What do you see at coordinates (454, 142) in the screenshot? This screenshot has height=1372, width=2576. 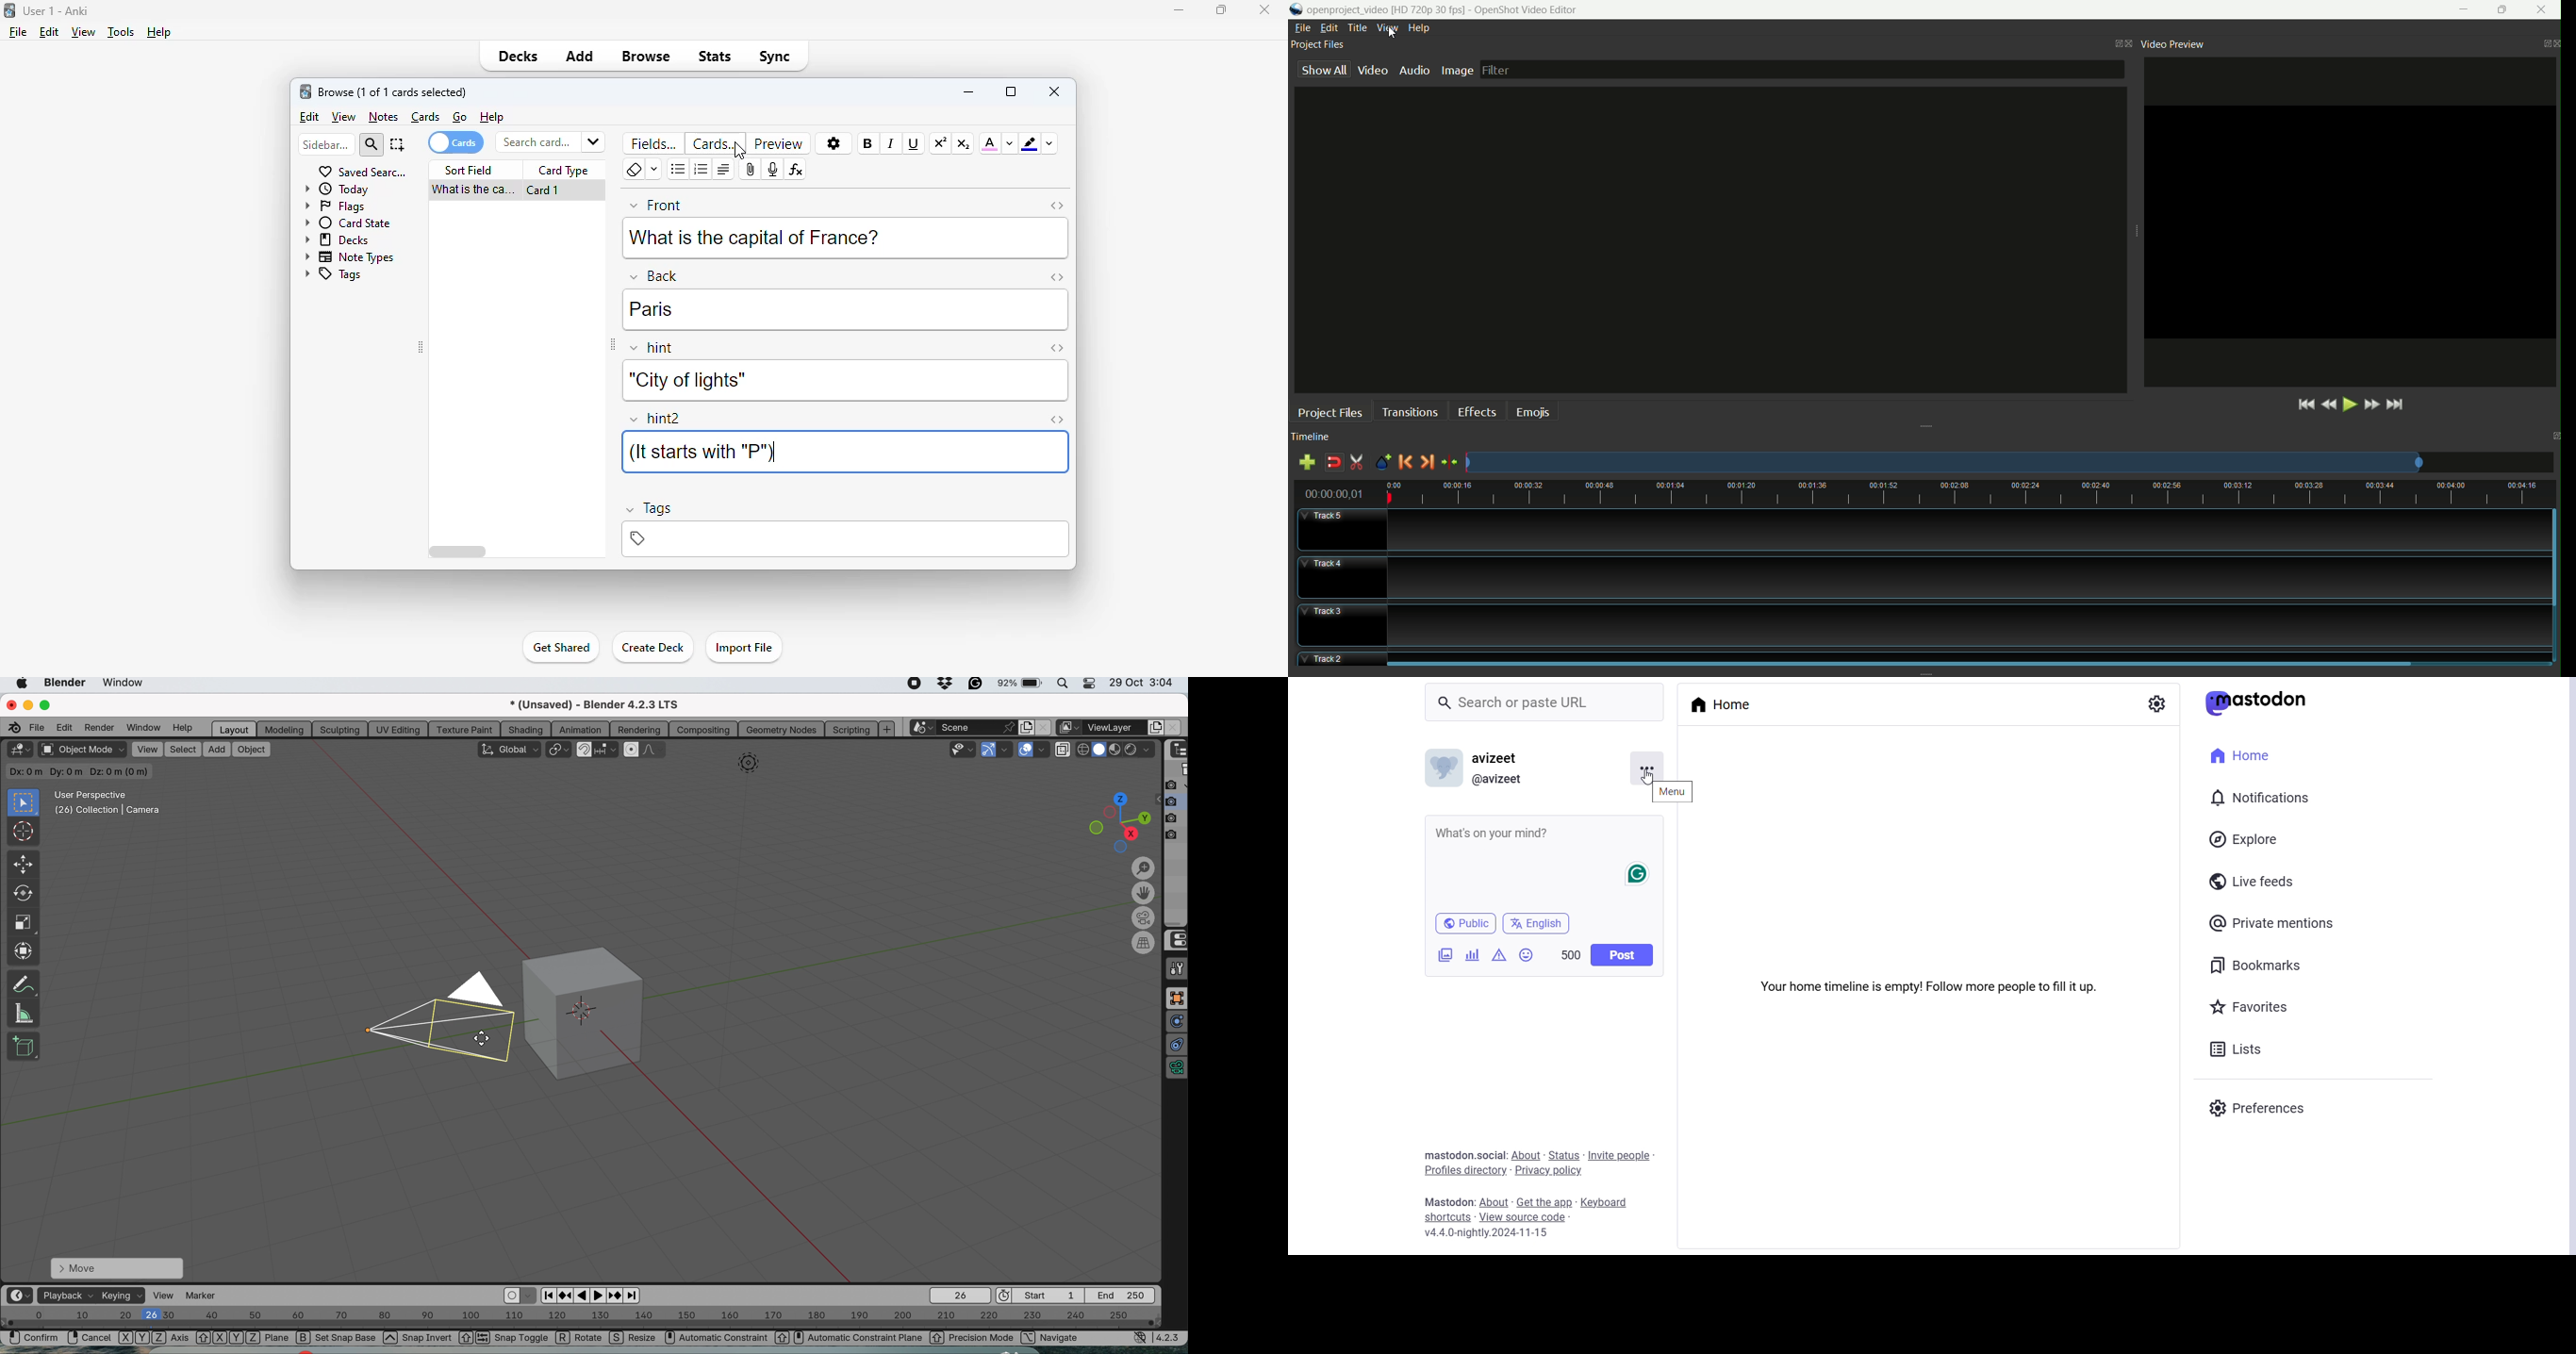 I see `cards` at bounding box center [454, 142].